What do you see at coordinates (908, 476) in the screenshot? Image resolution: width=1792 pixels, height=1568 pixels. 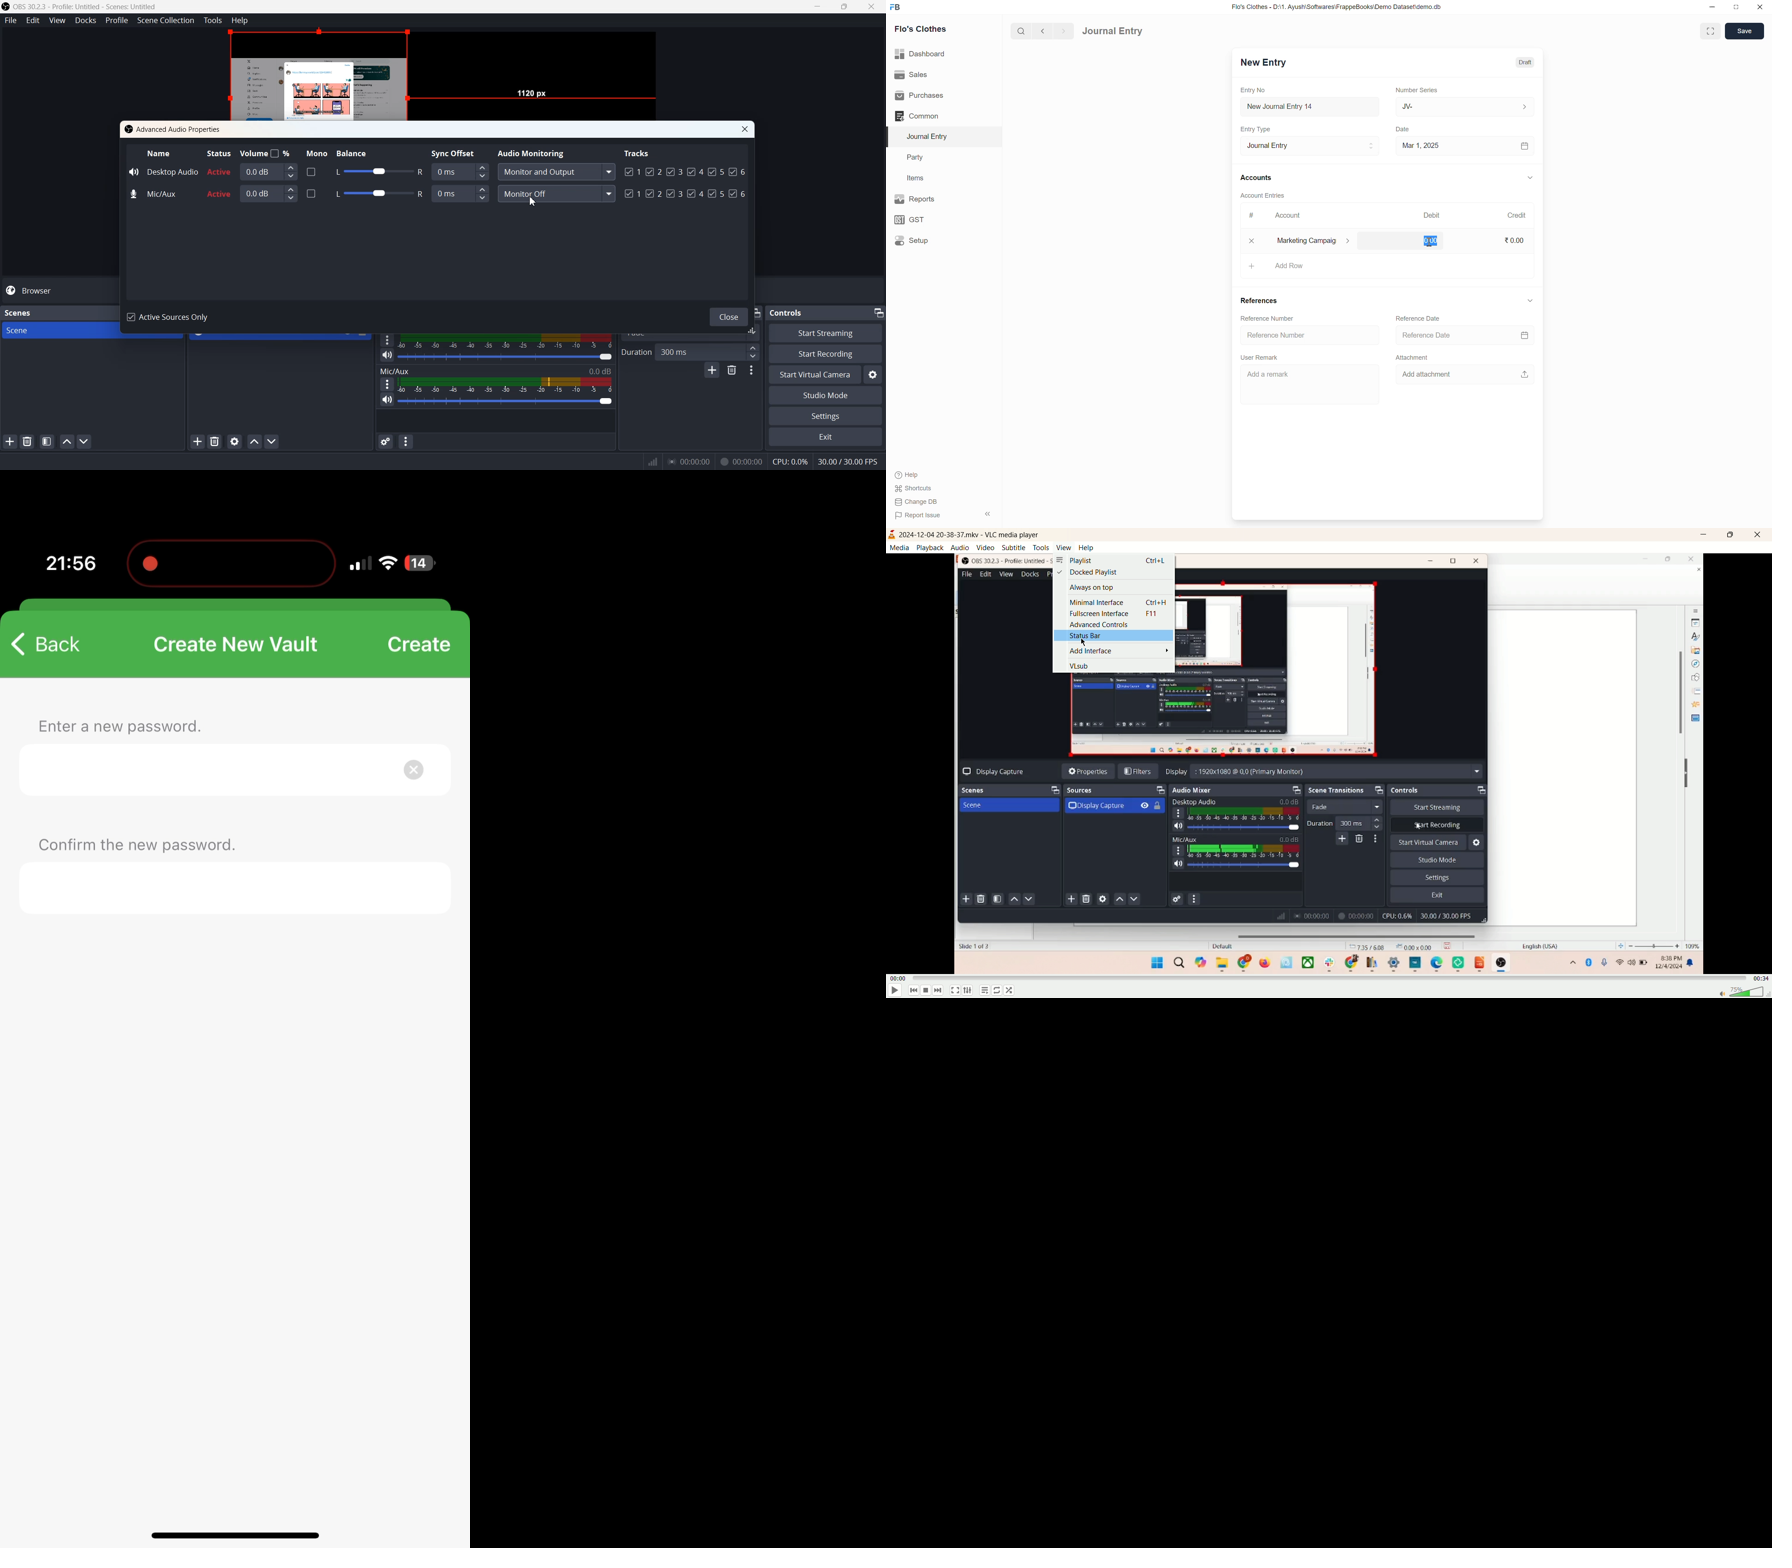 I see `Help` at bounding box center [908, 476].